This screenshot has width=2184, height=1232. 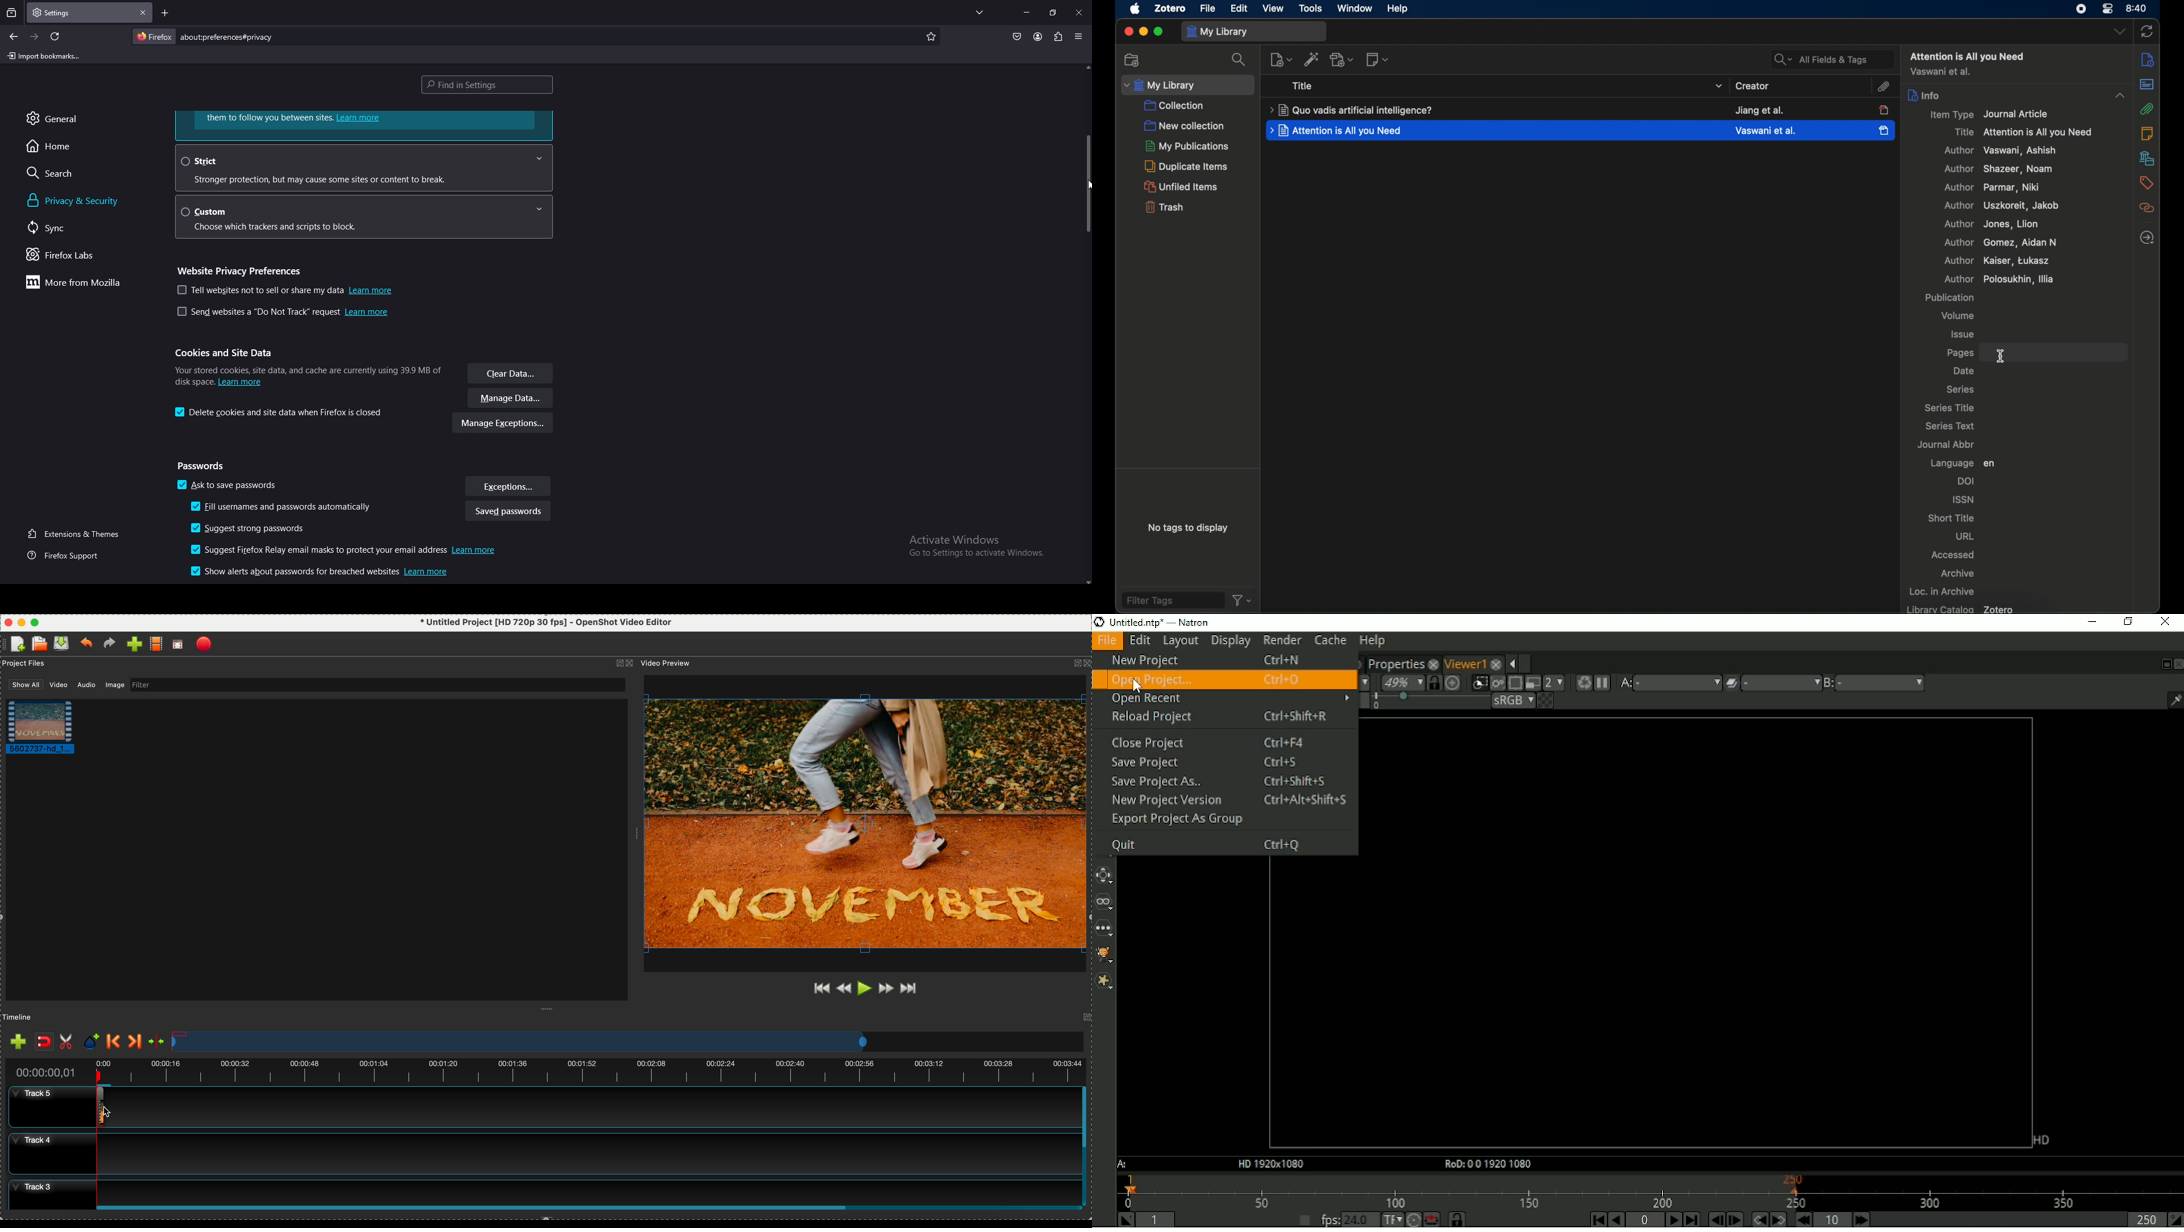 What do you see at coordinates (2148, 84) in the screenshot?
I see `abstract` at bounding box center [2148, 84].